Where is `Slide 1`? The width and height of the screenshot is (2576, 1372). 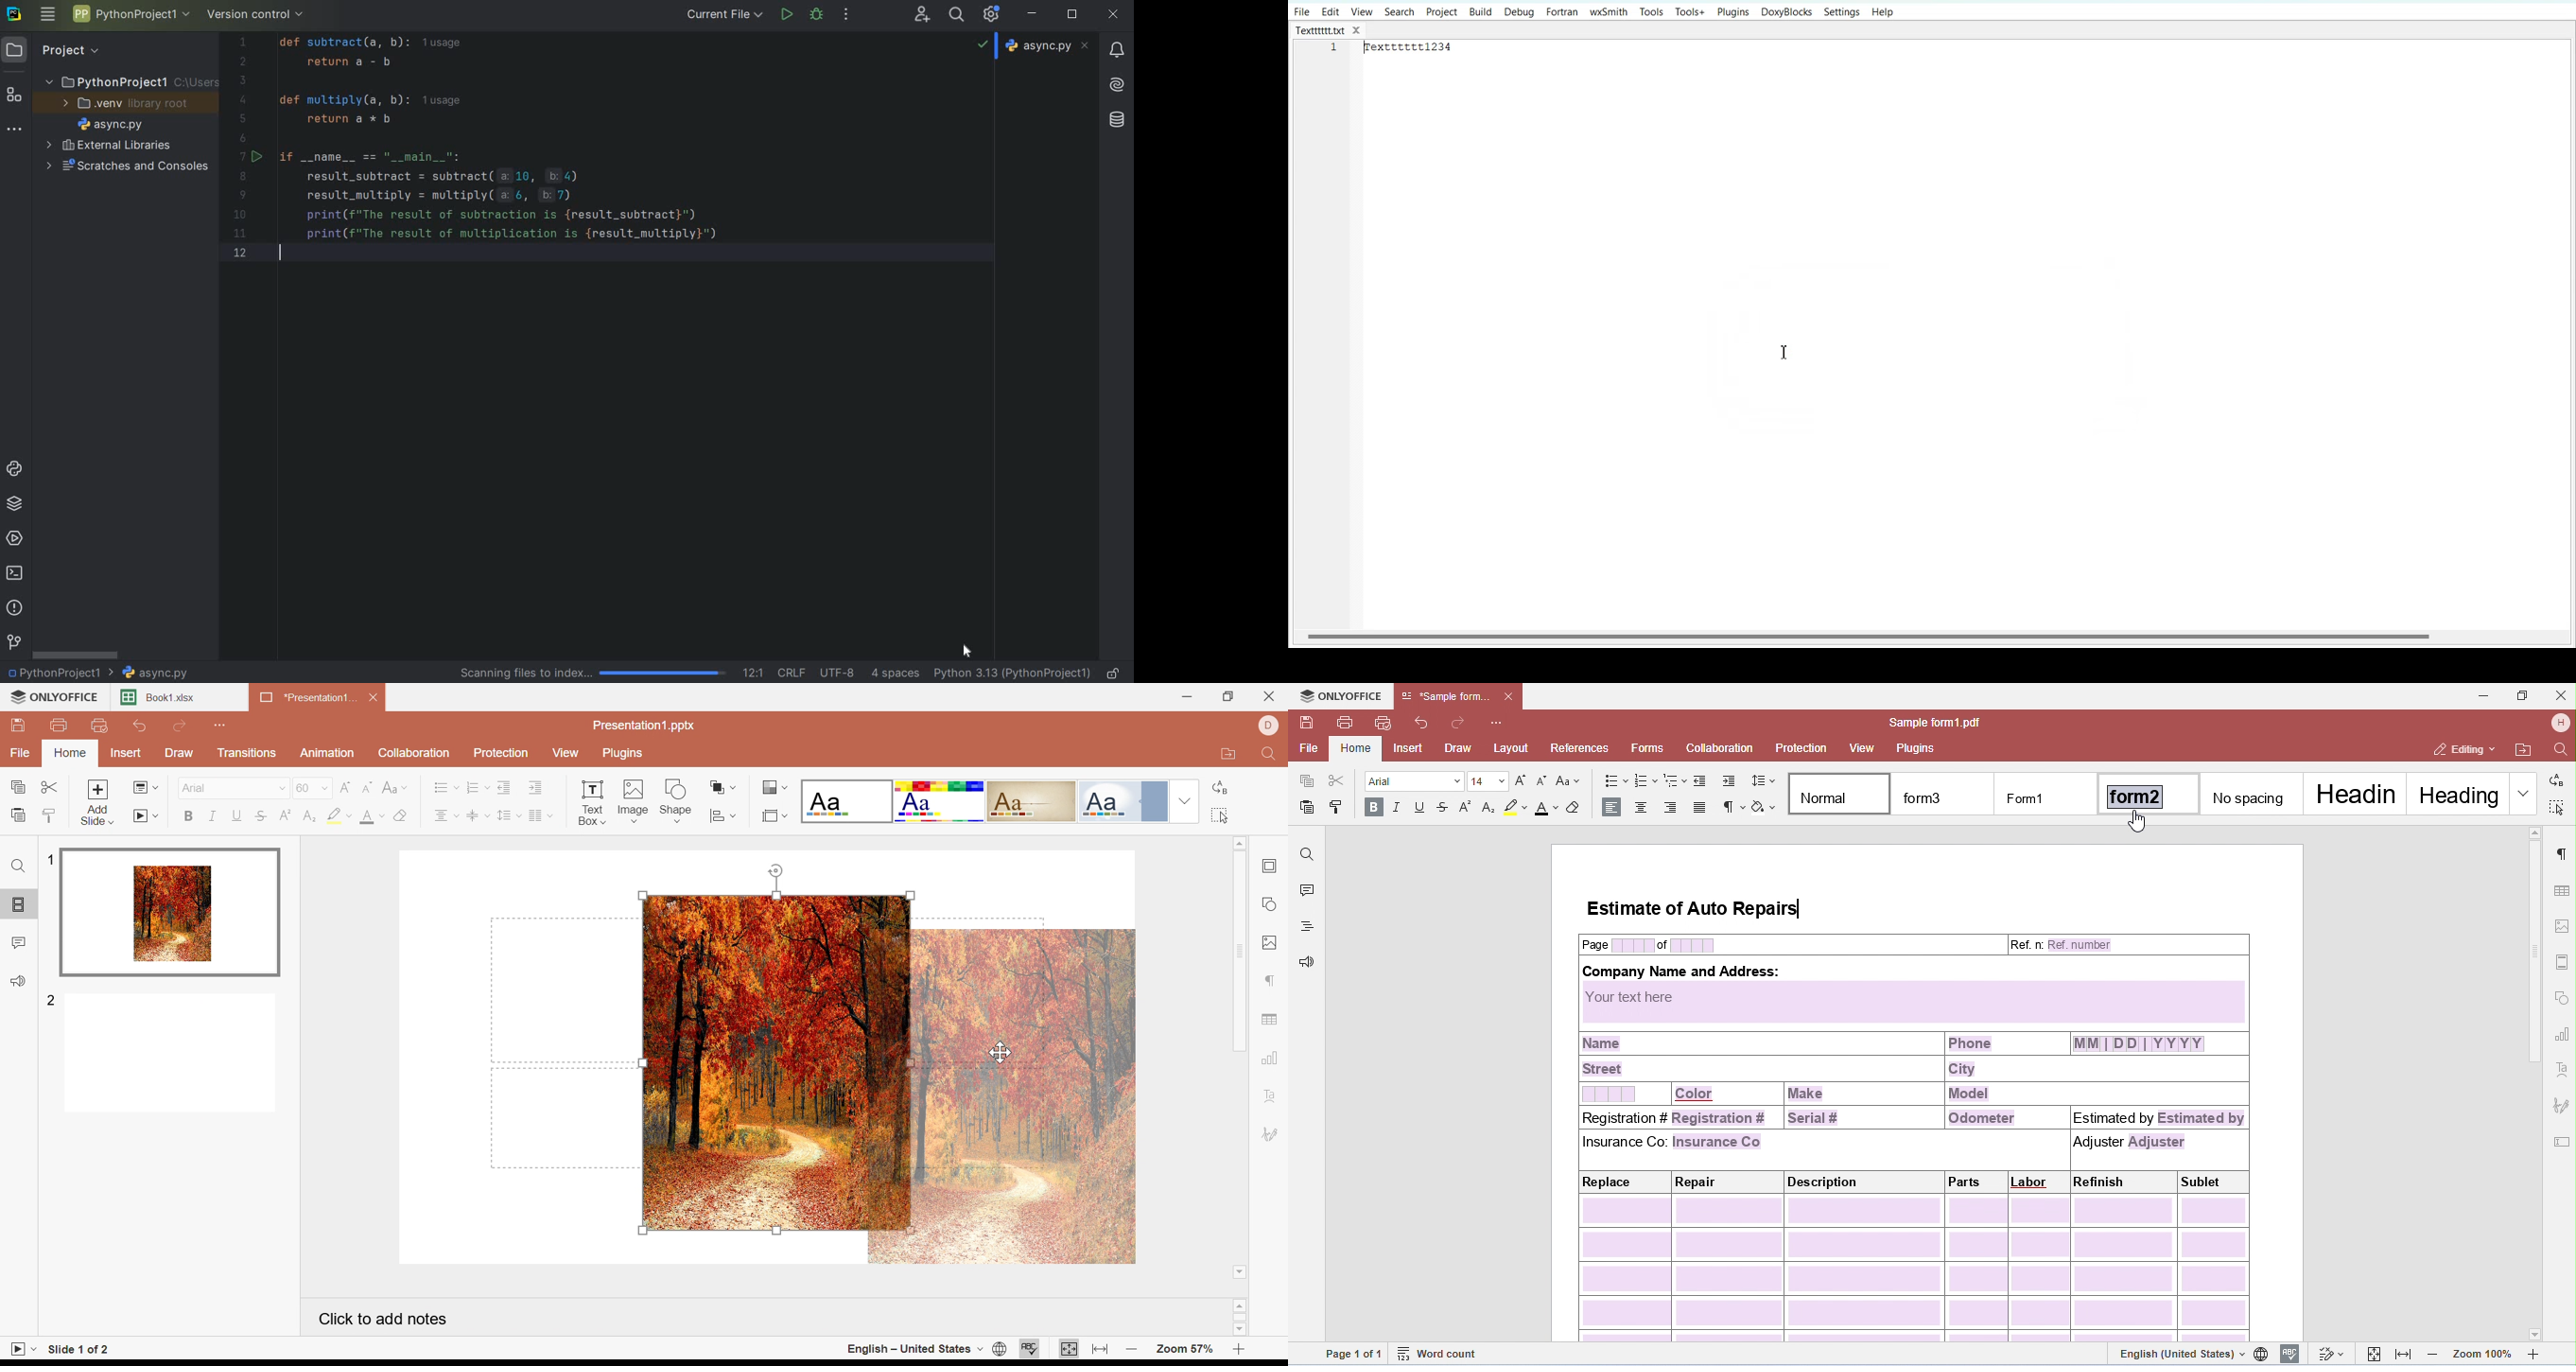 Slide 1 is located at coordinates (171, 914).